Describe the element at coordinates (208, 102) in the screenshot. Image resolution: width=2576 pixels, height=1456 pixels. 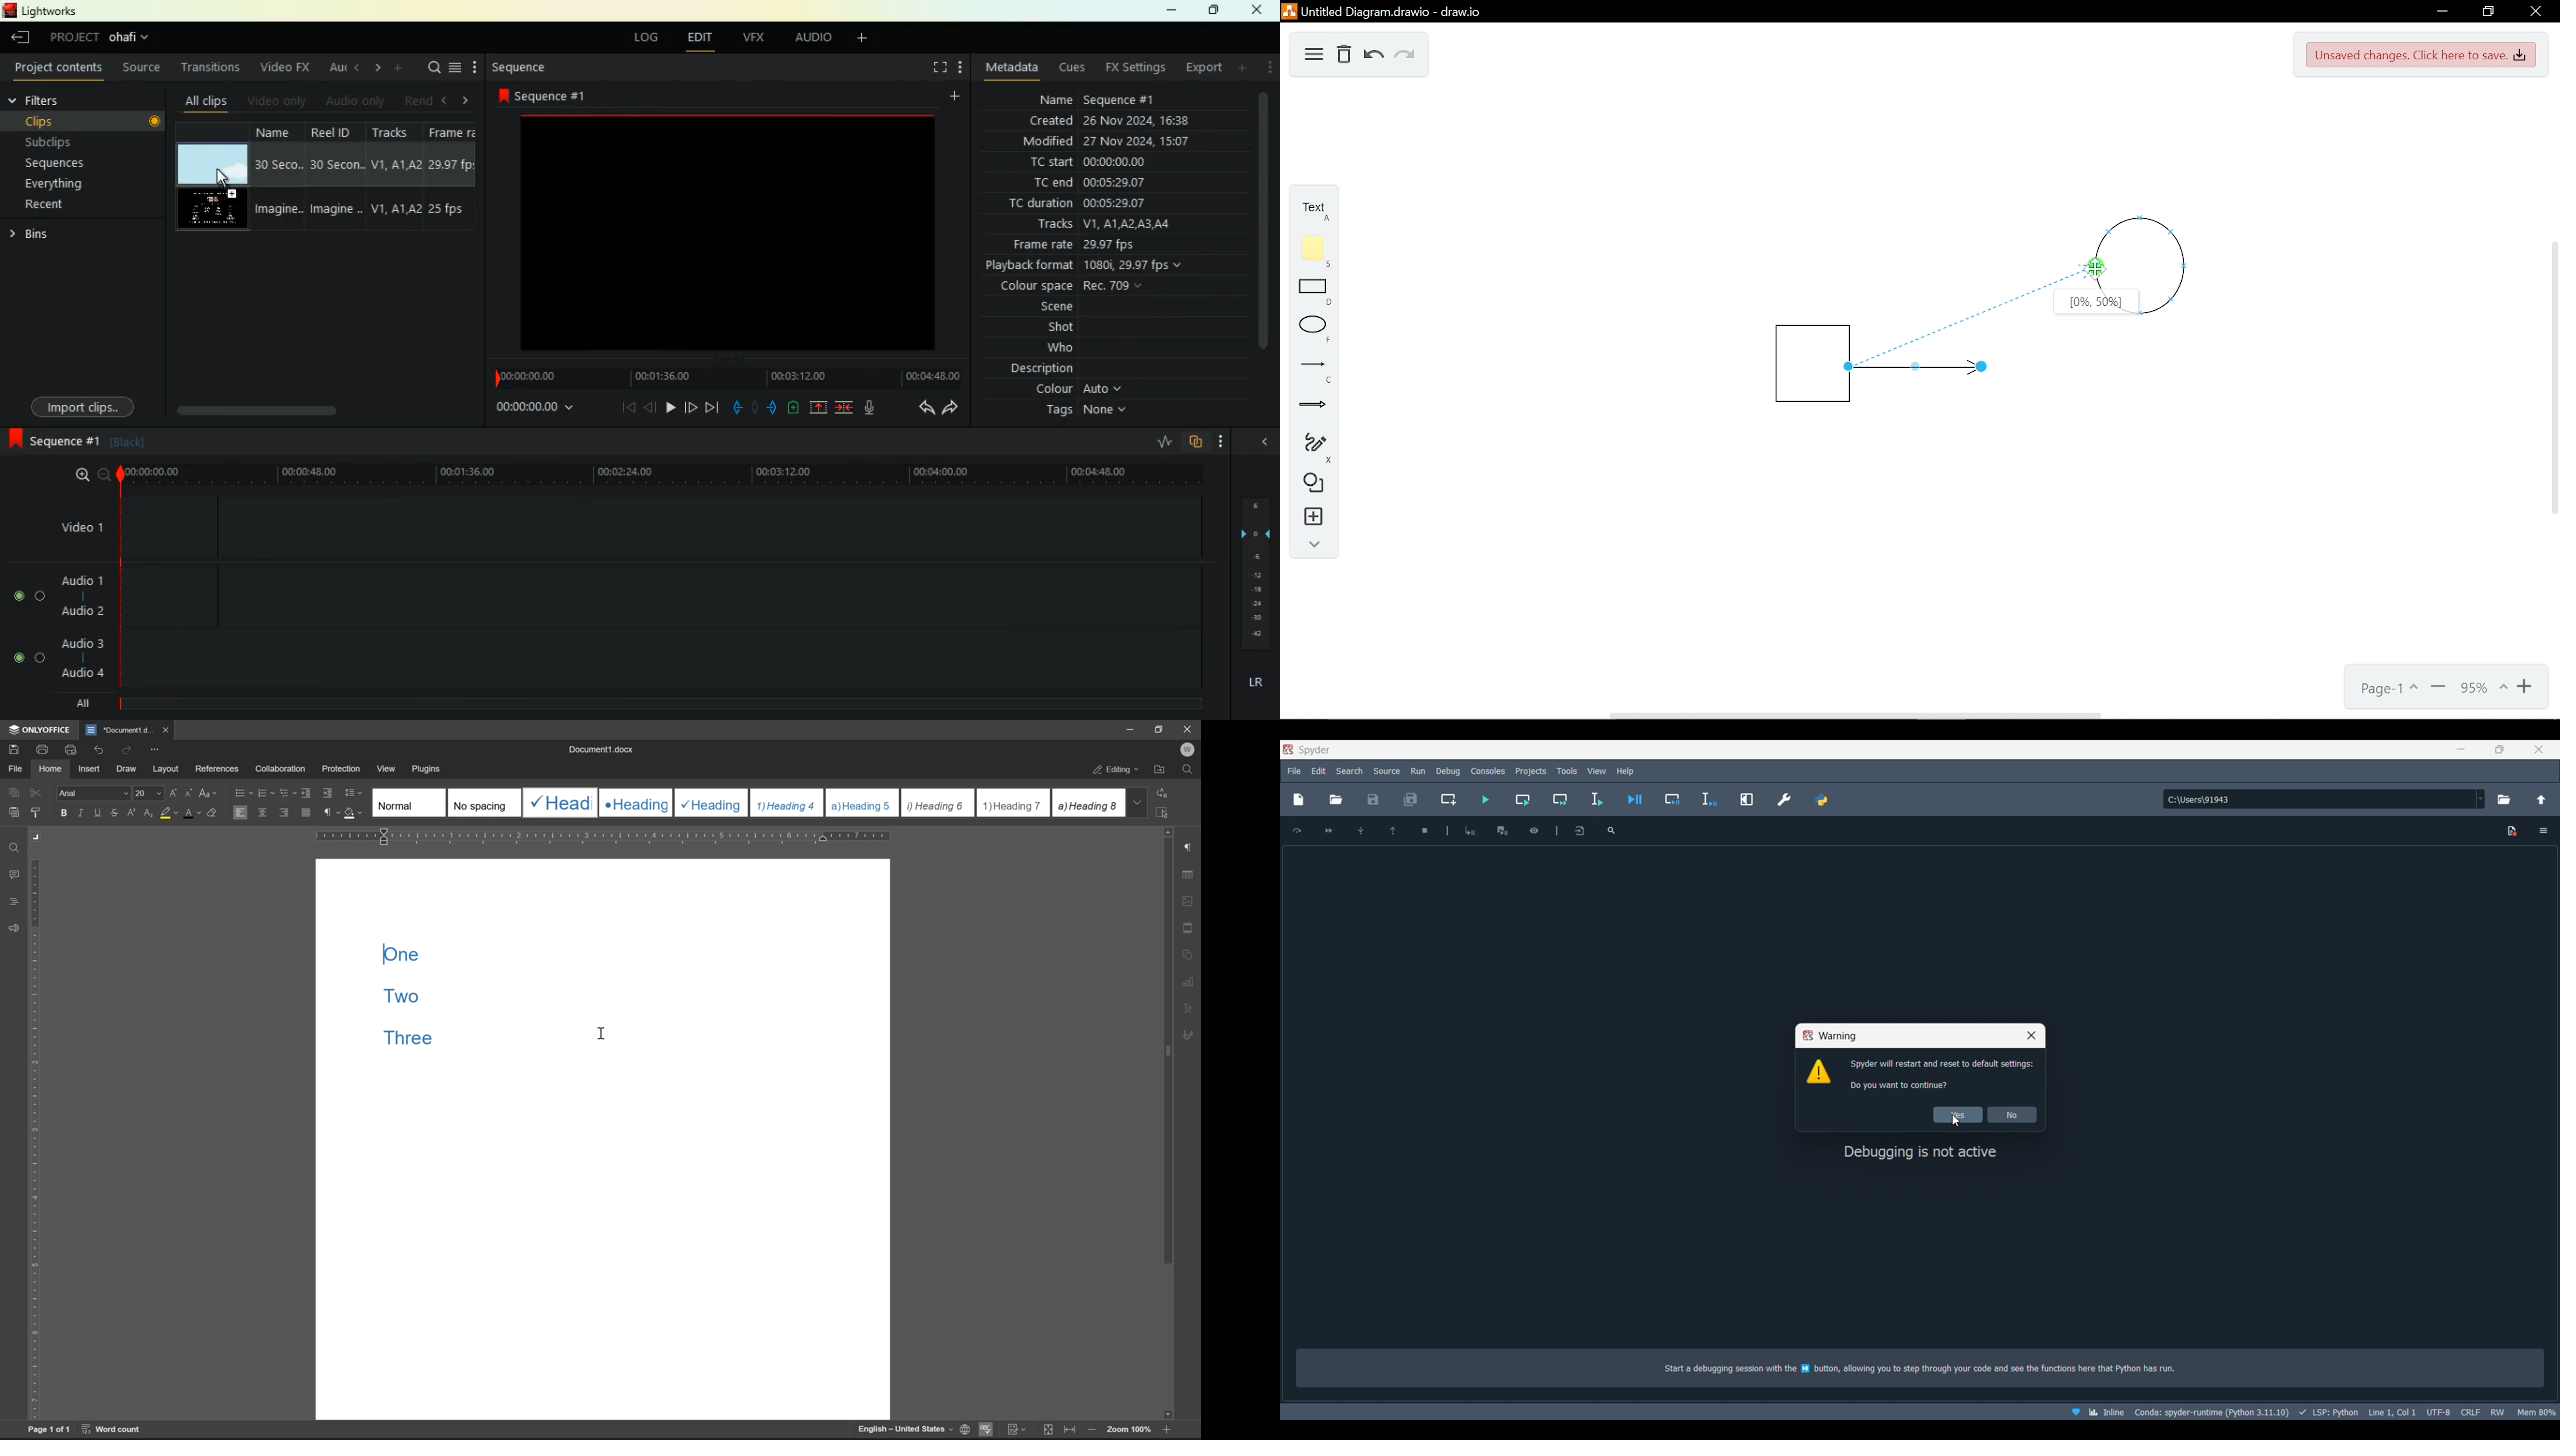
I see `all clips` at that location.